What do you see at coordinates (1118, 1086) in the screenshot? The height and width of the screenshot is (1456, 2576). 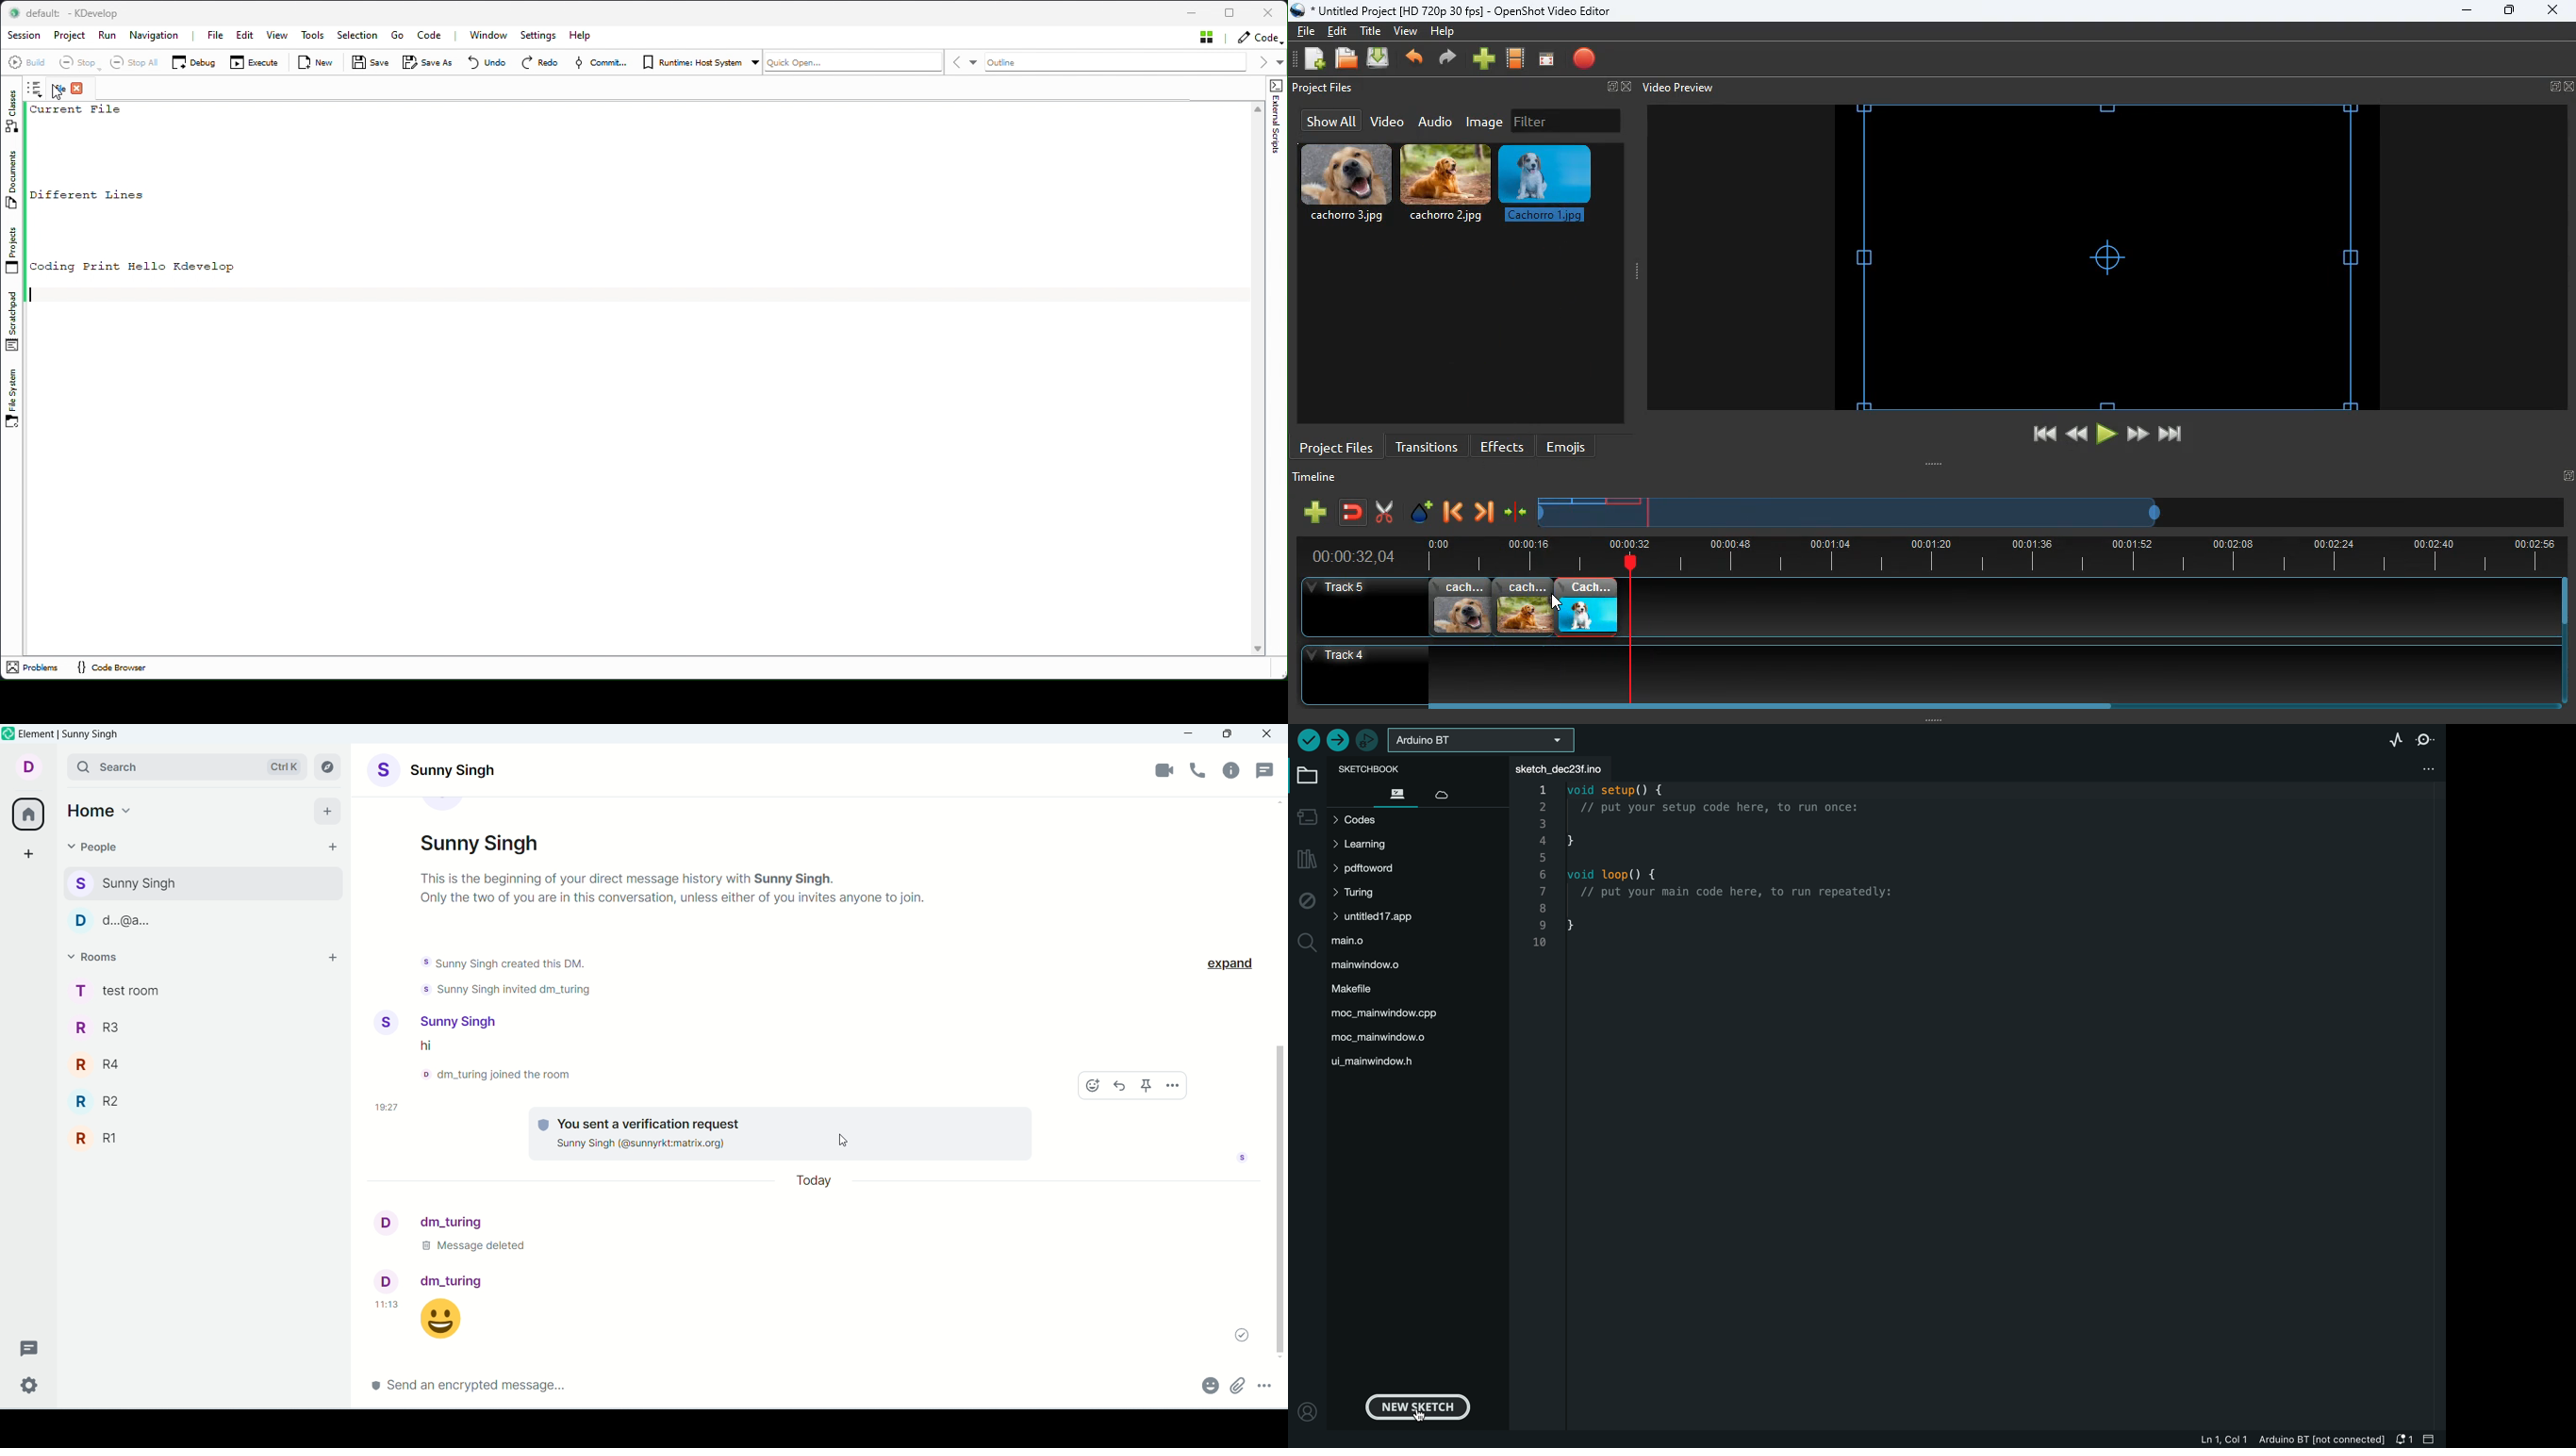 I see `reply` at bounding box center [1118, 1086].